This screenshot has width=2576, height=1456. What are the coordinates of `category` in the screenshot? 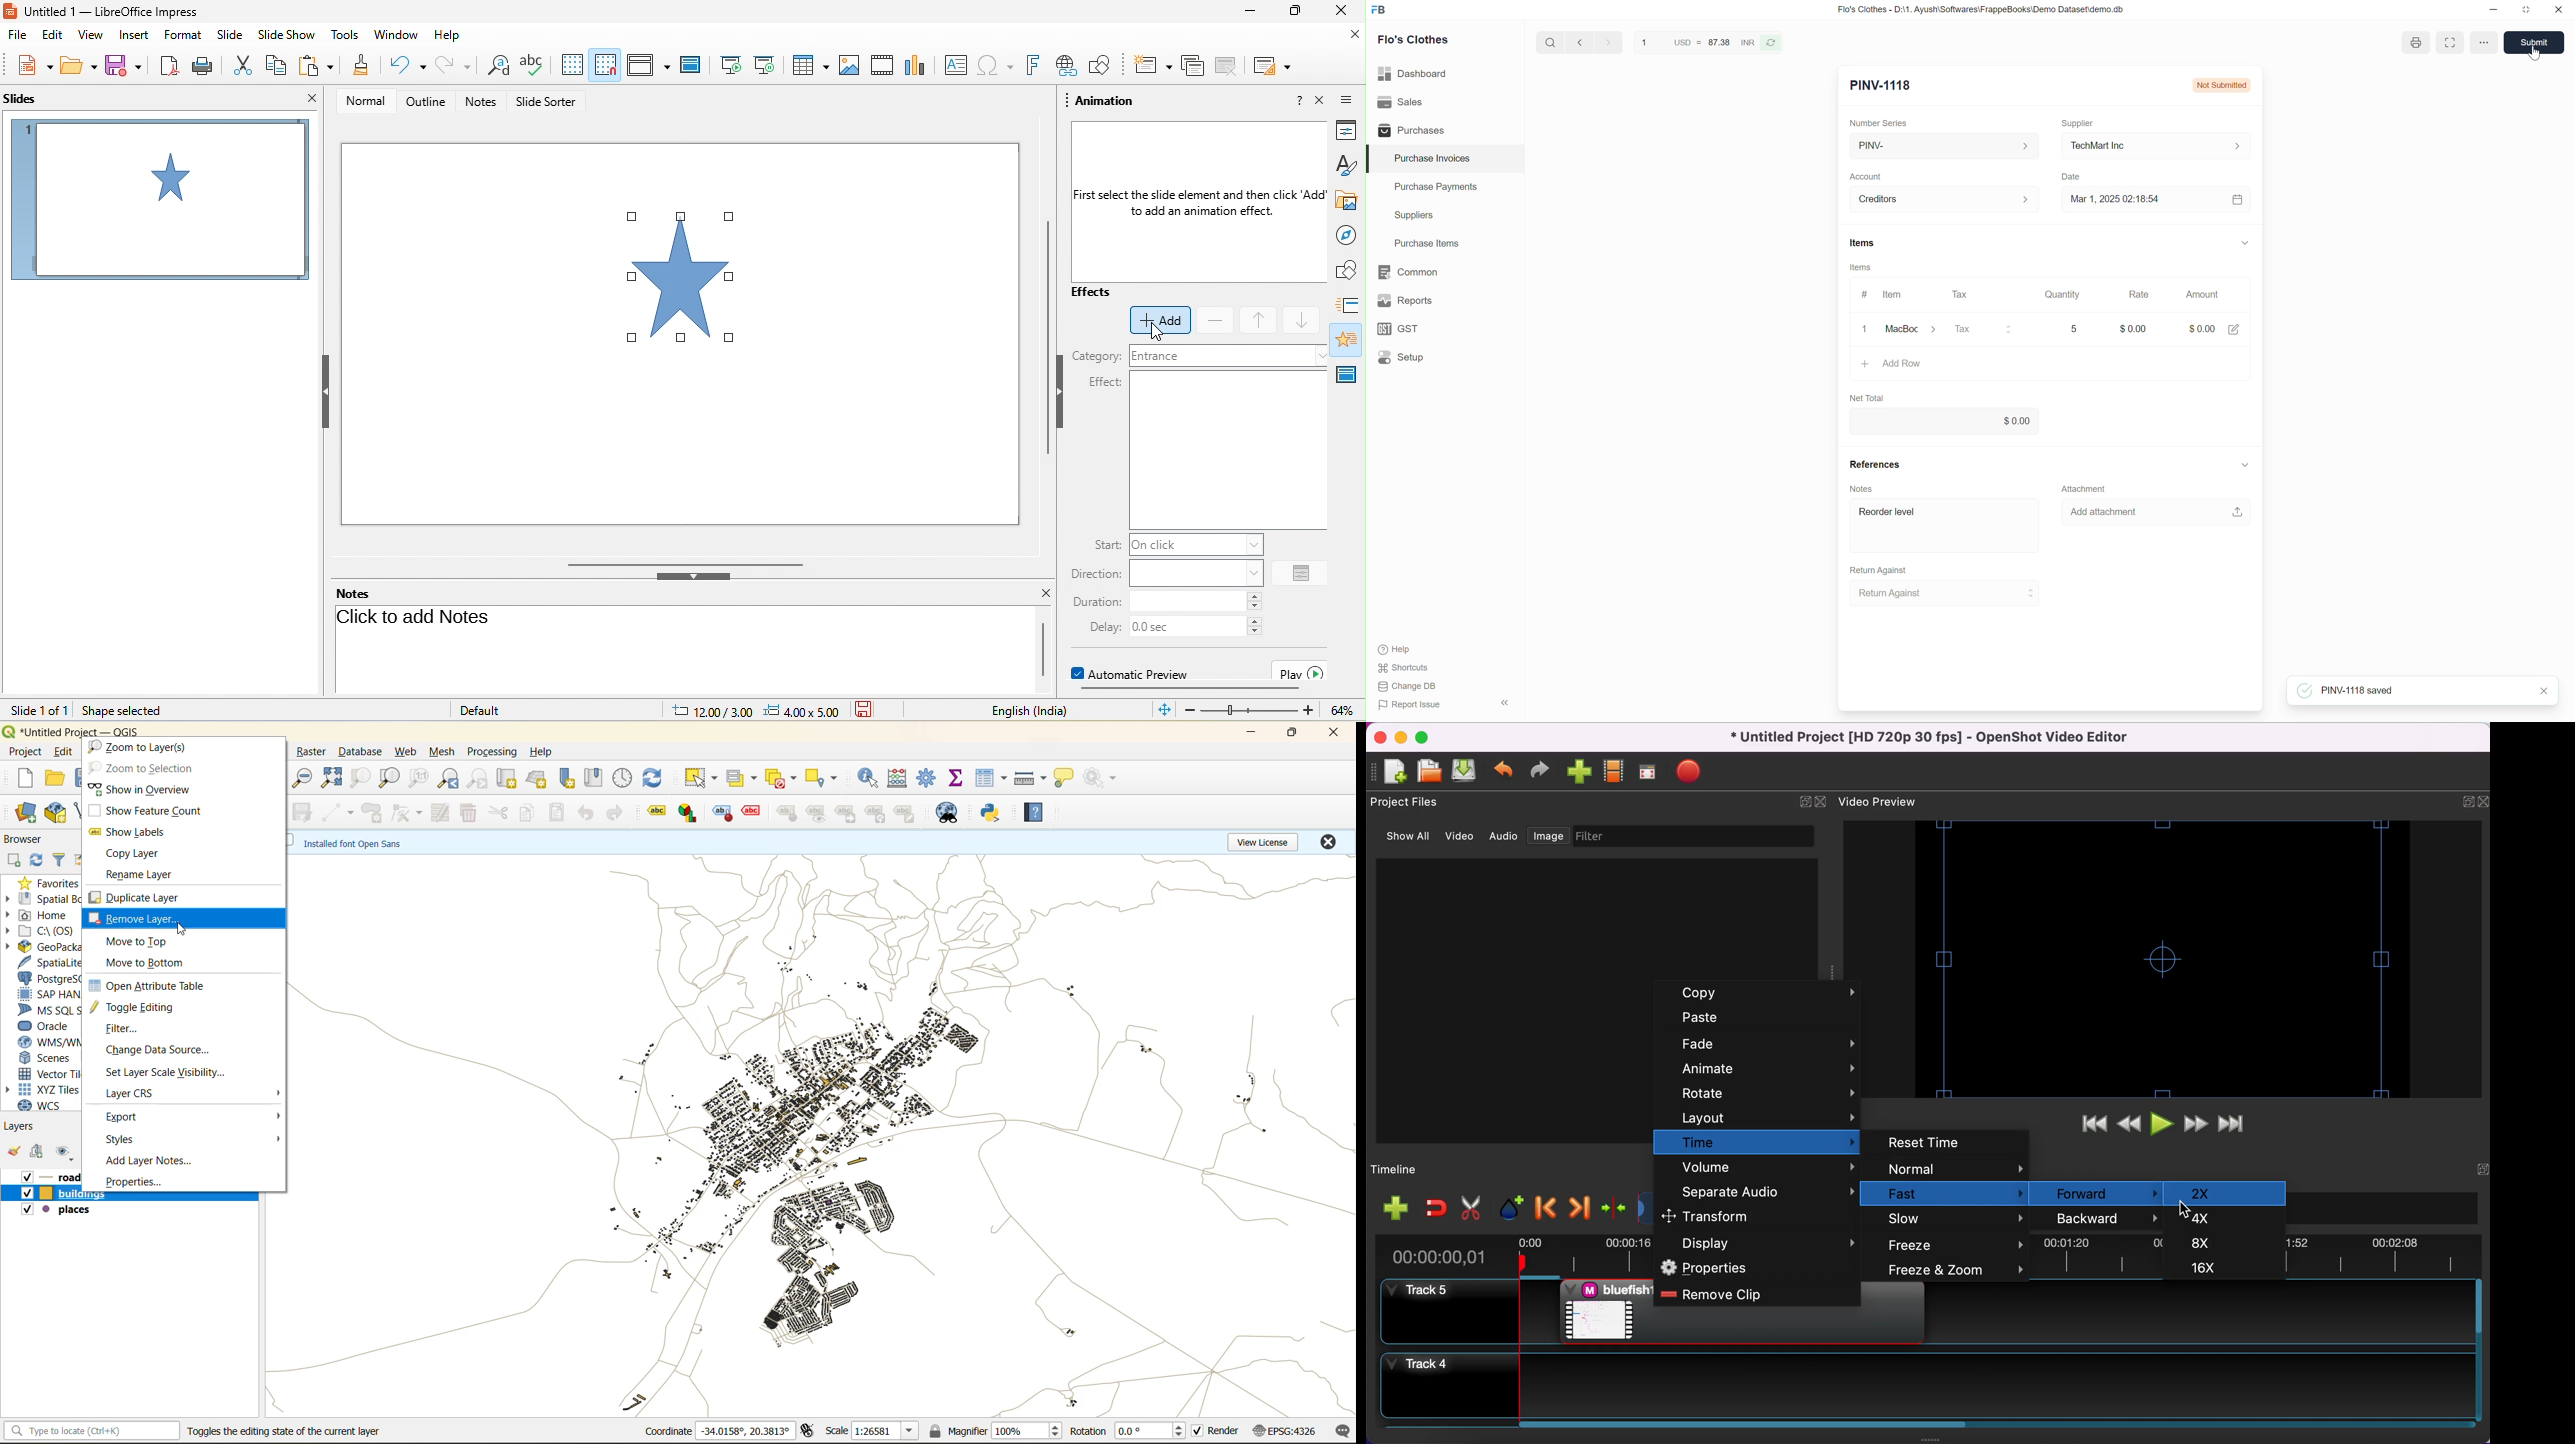 It's located at (1097, 357).